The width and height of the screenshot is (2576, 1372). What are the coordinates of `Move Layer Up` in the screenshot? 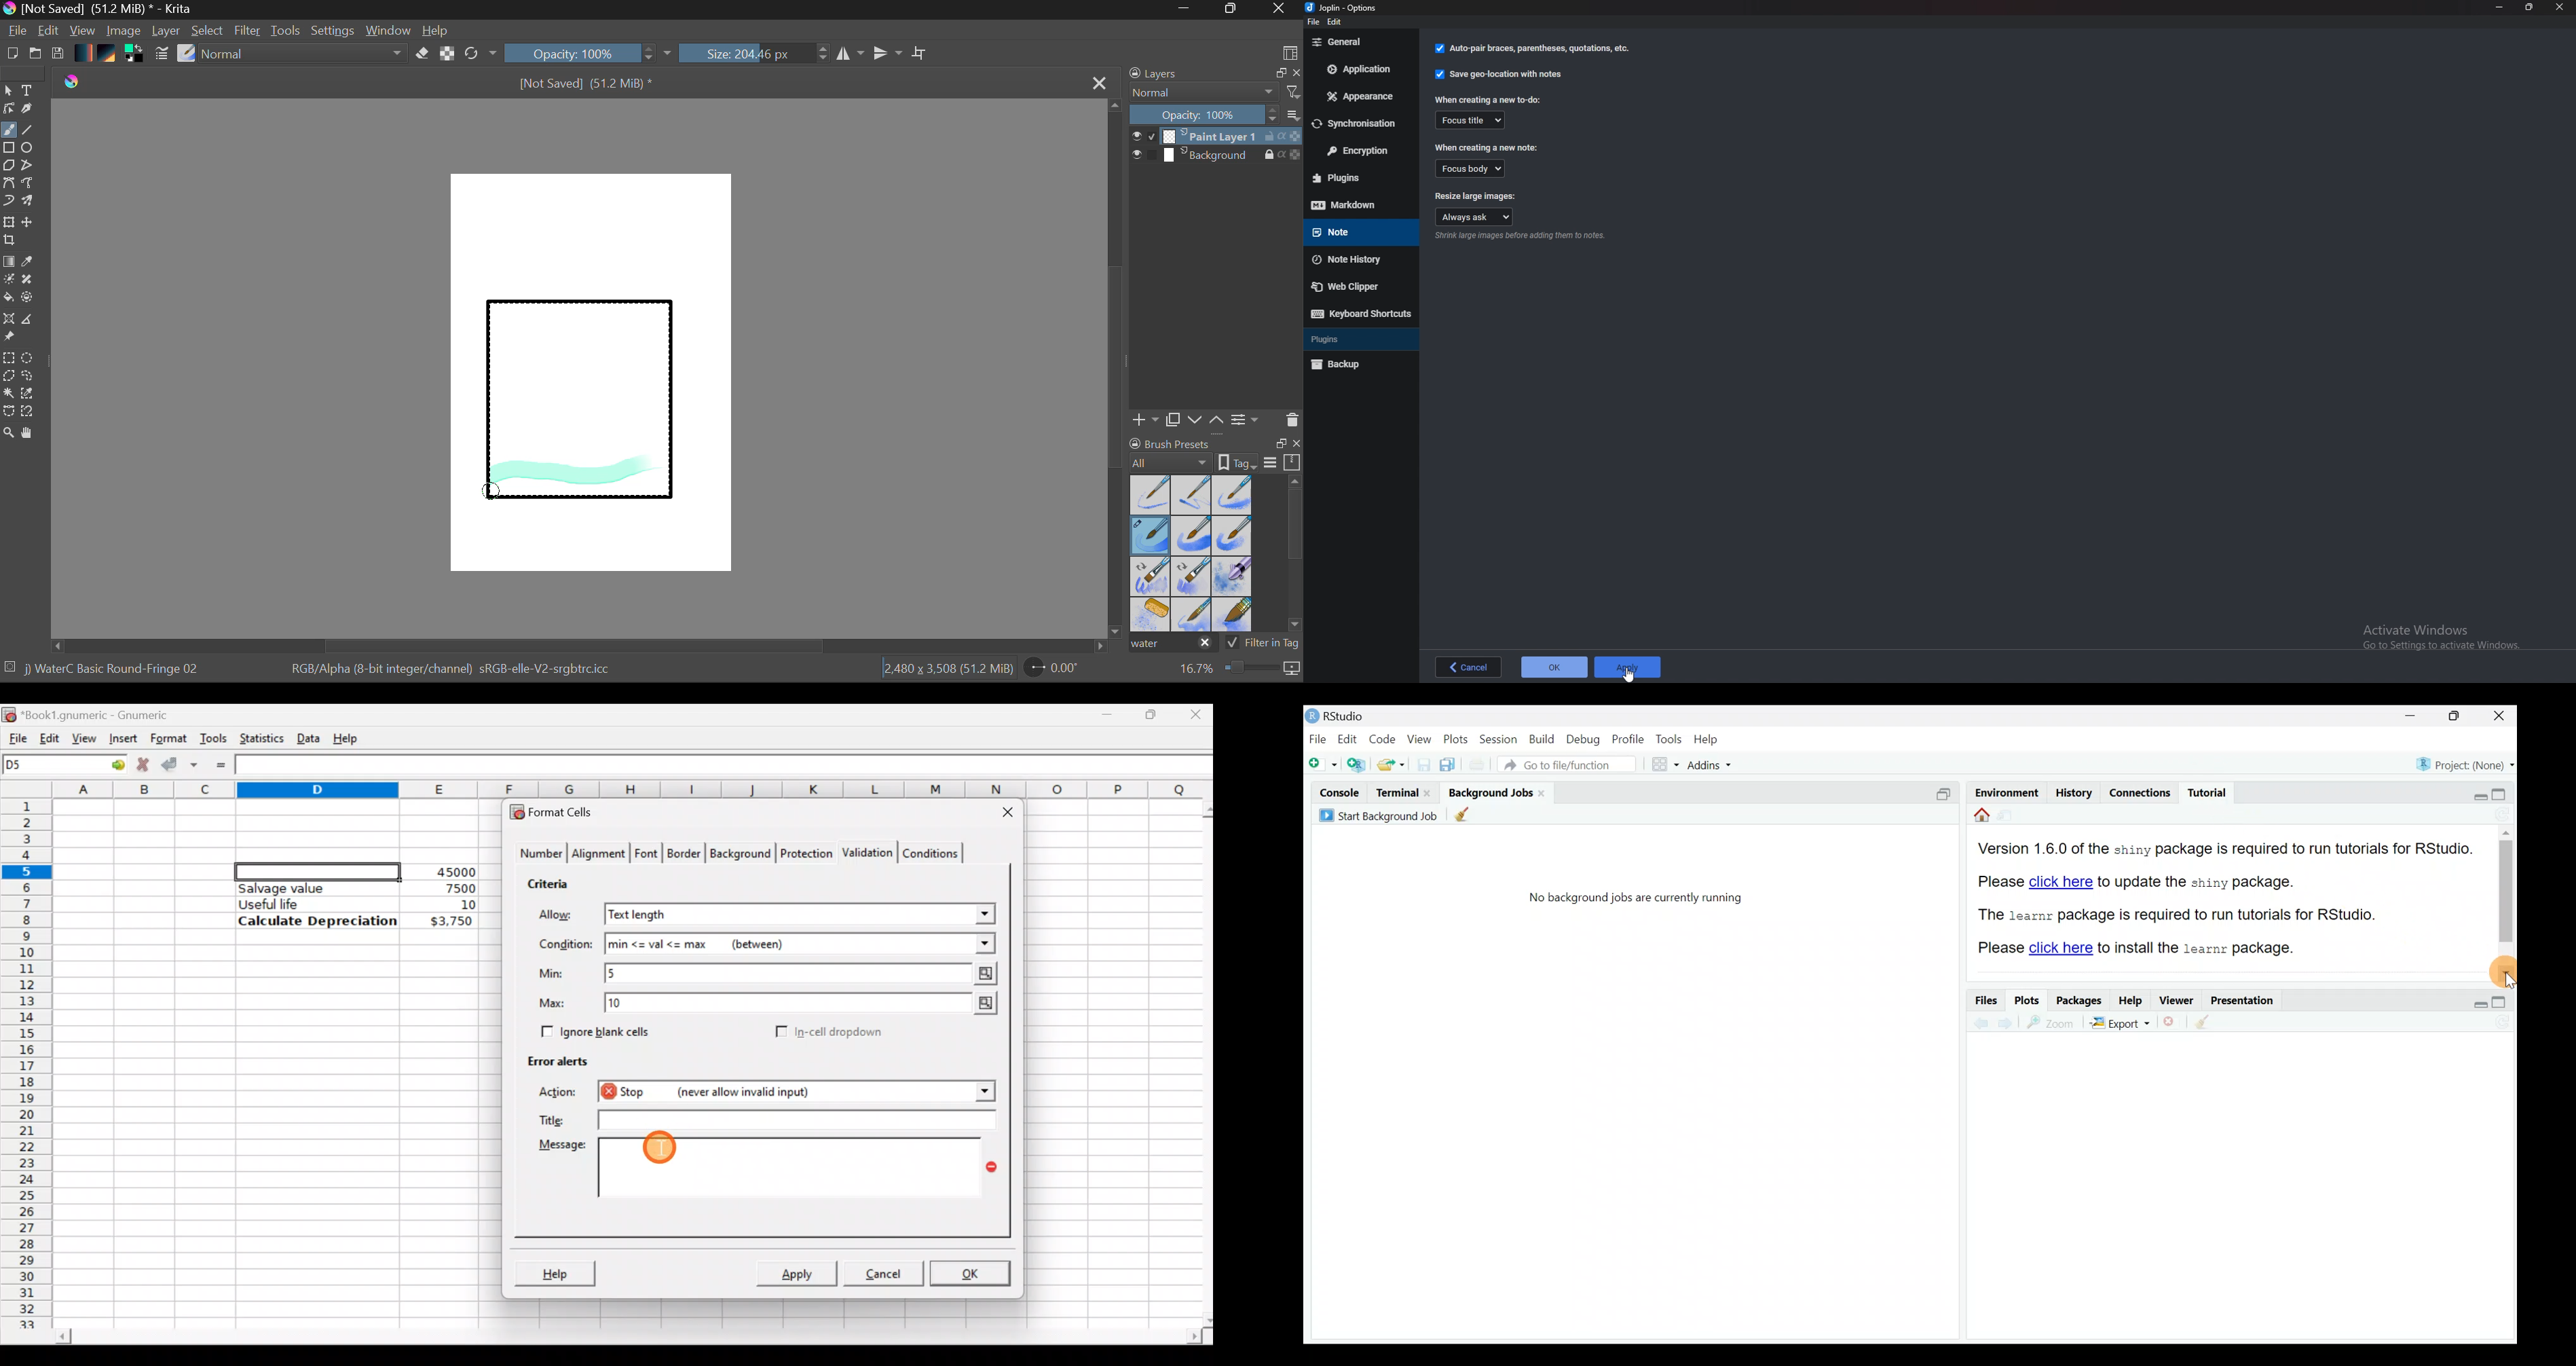 It's located at (1217, 419).